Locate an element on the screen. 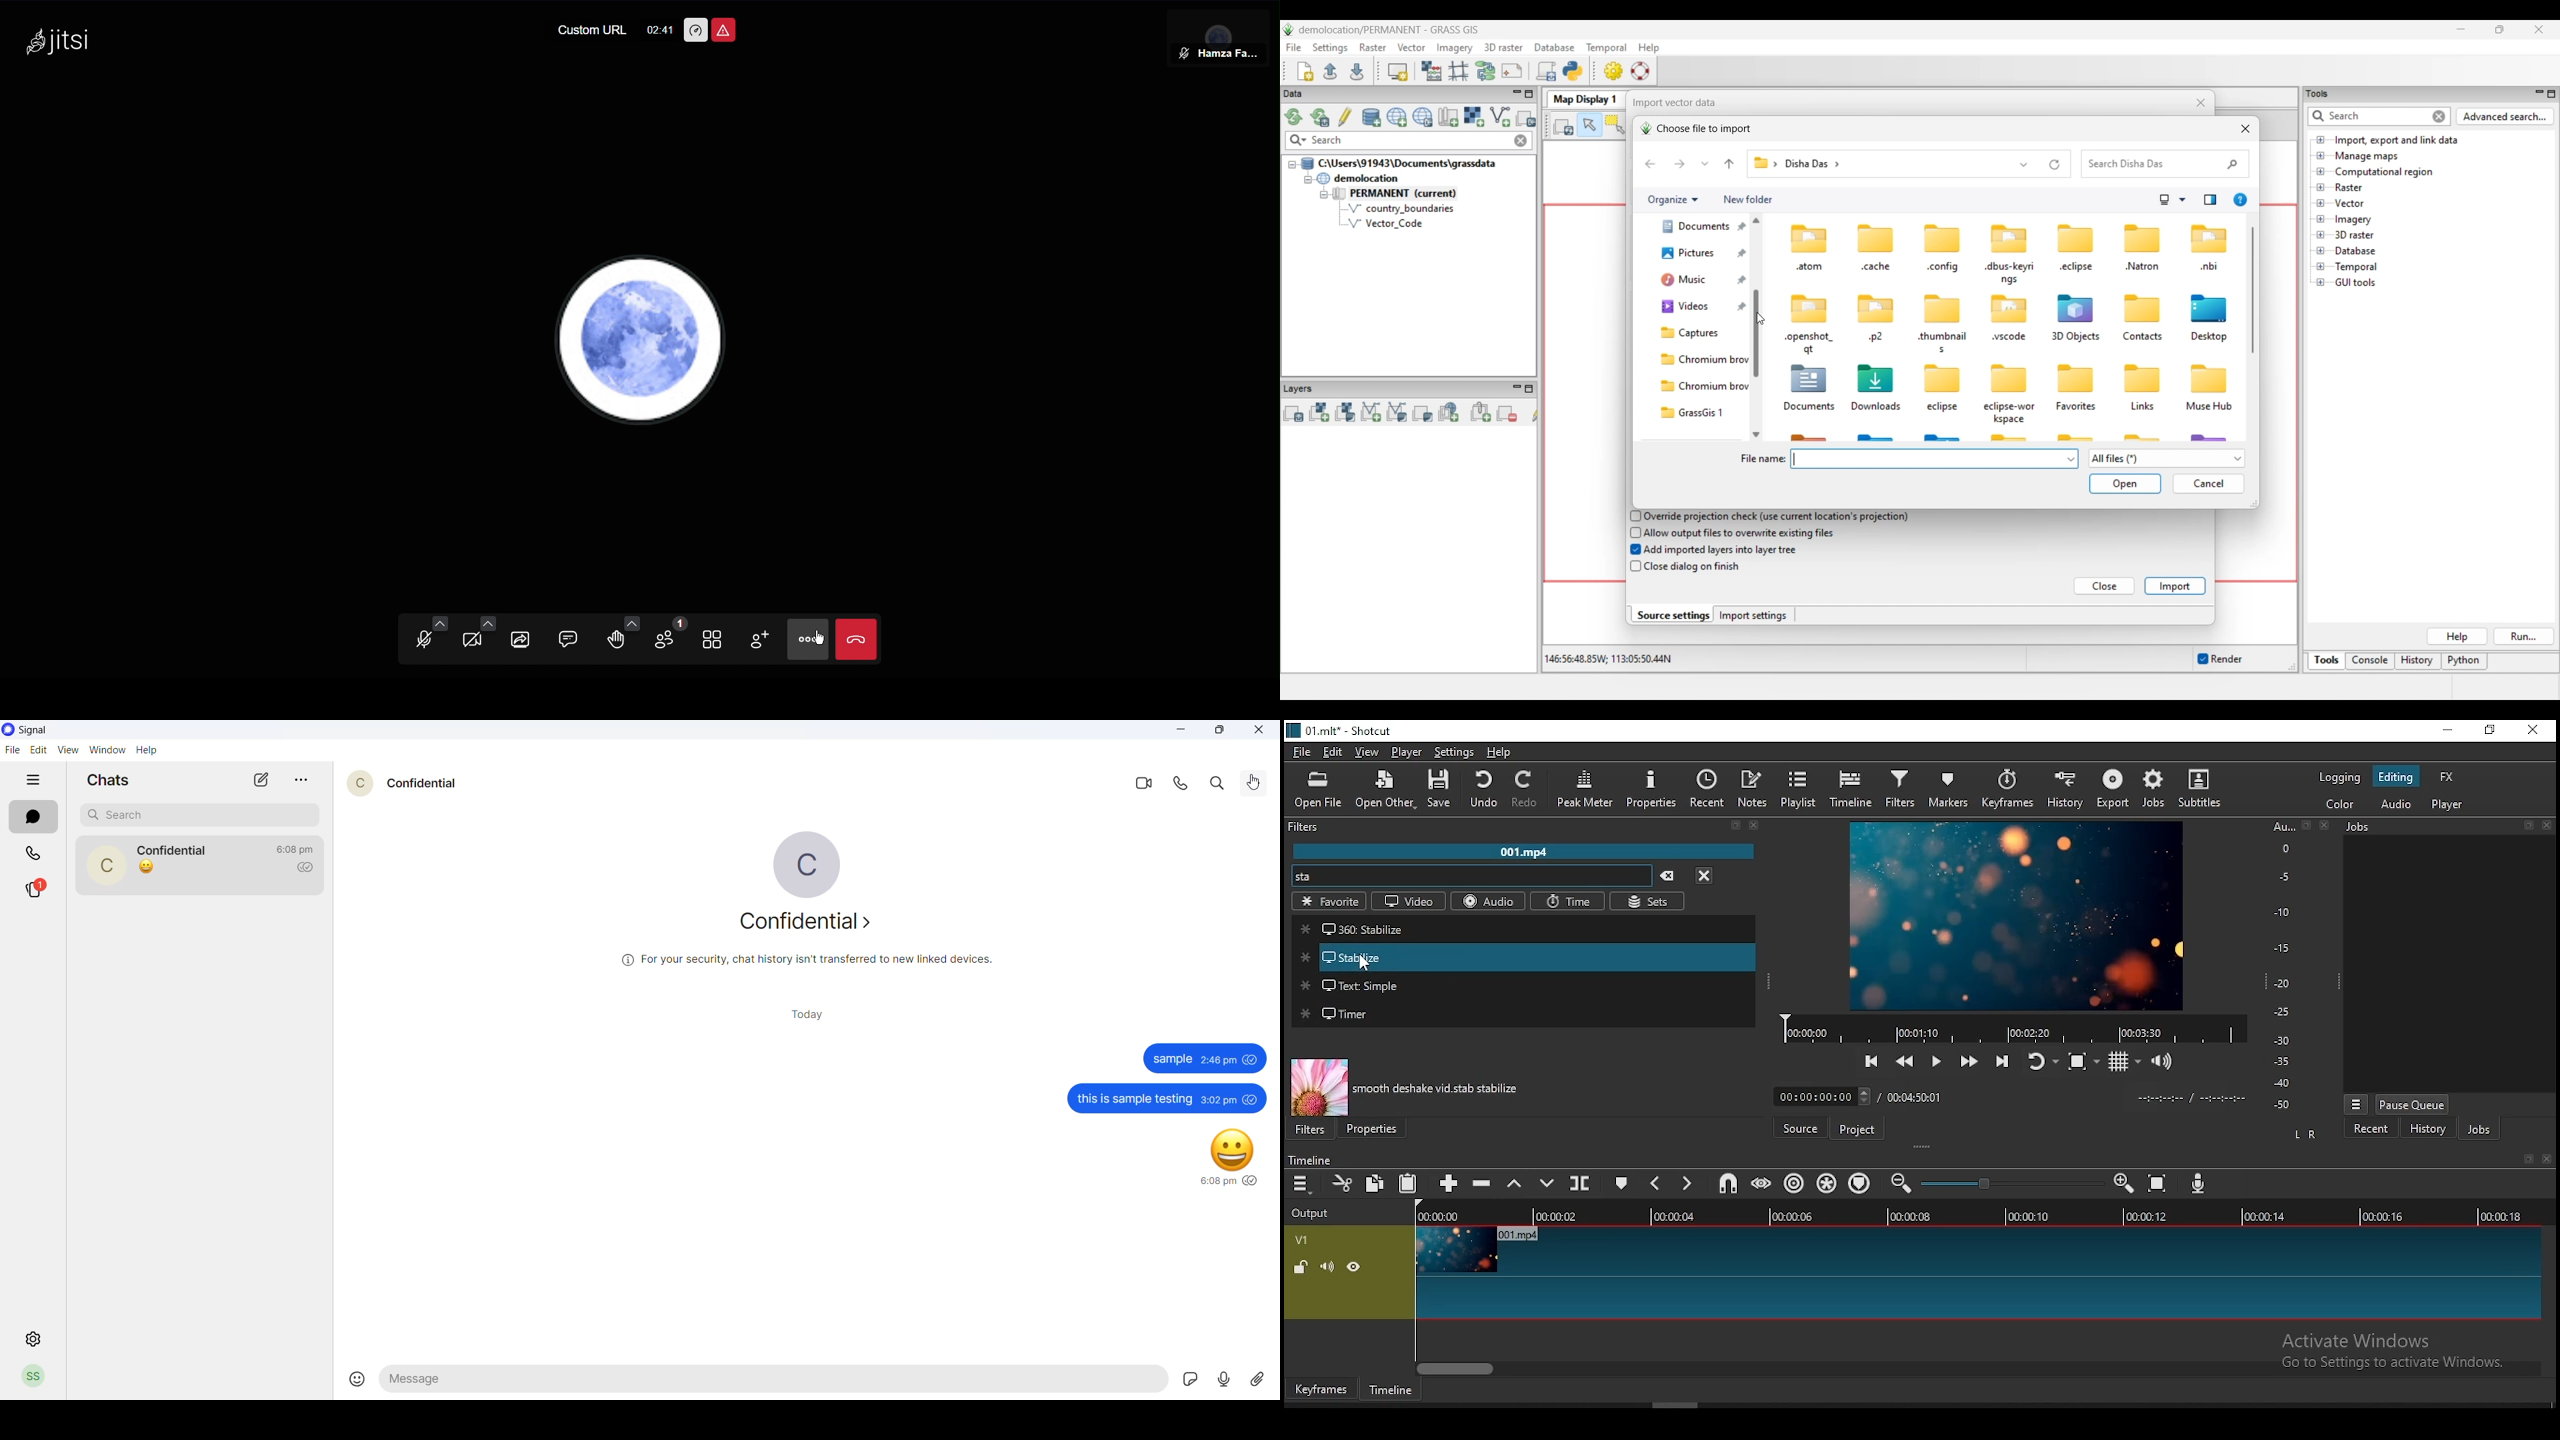 The image size is (2576, 1456). filters is located at coordinates (1903, 787).